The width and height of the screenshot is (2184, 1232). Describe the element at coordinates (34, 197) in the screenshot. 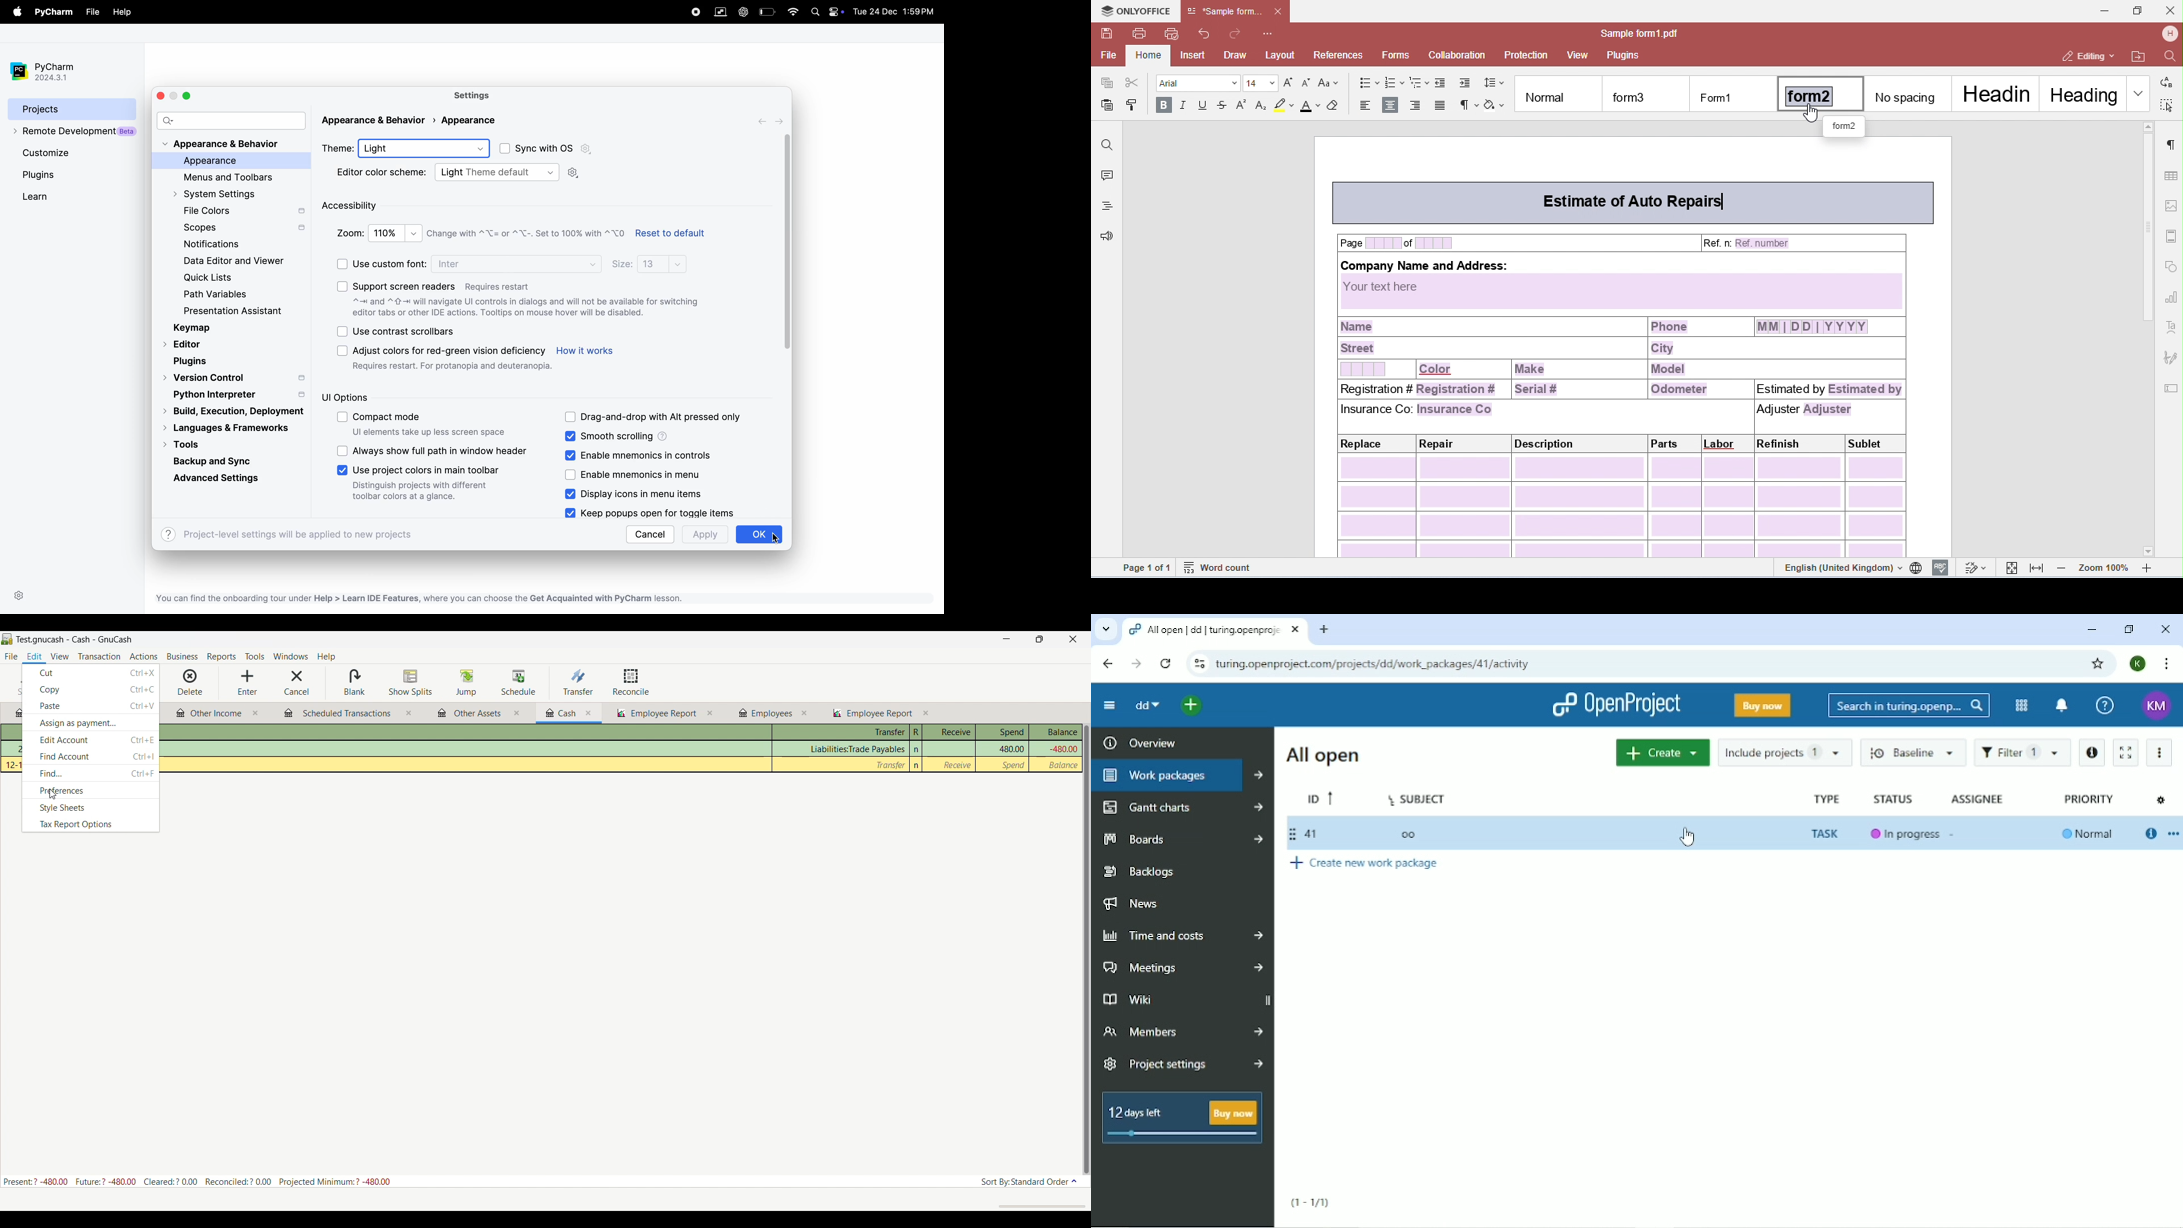

I see `learn` at that location.